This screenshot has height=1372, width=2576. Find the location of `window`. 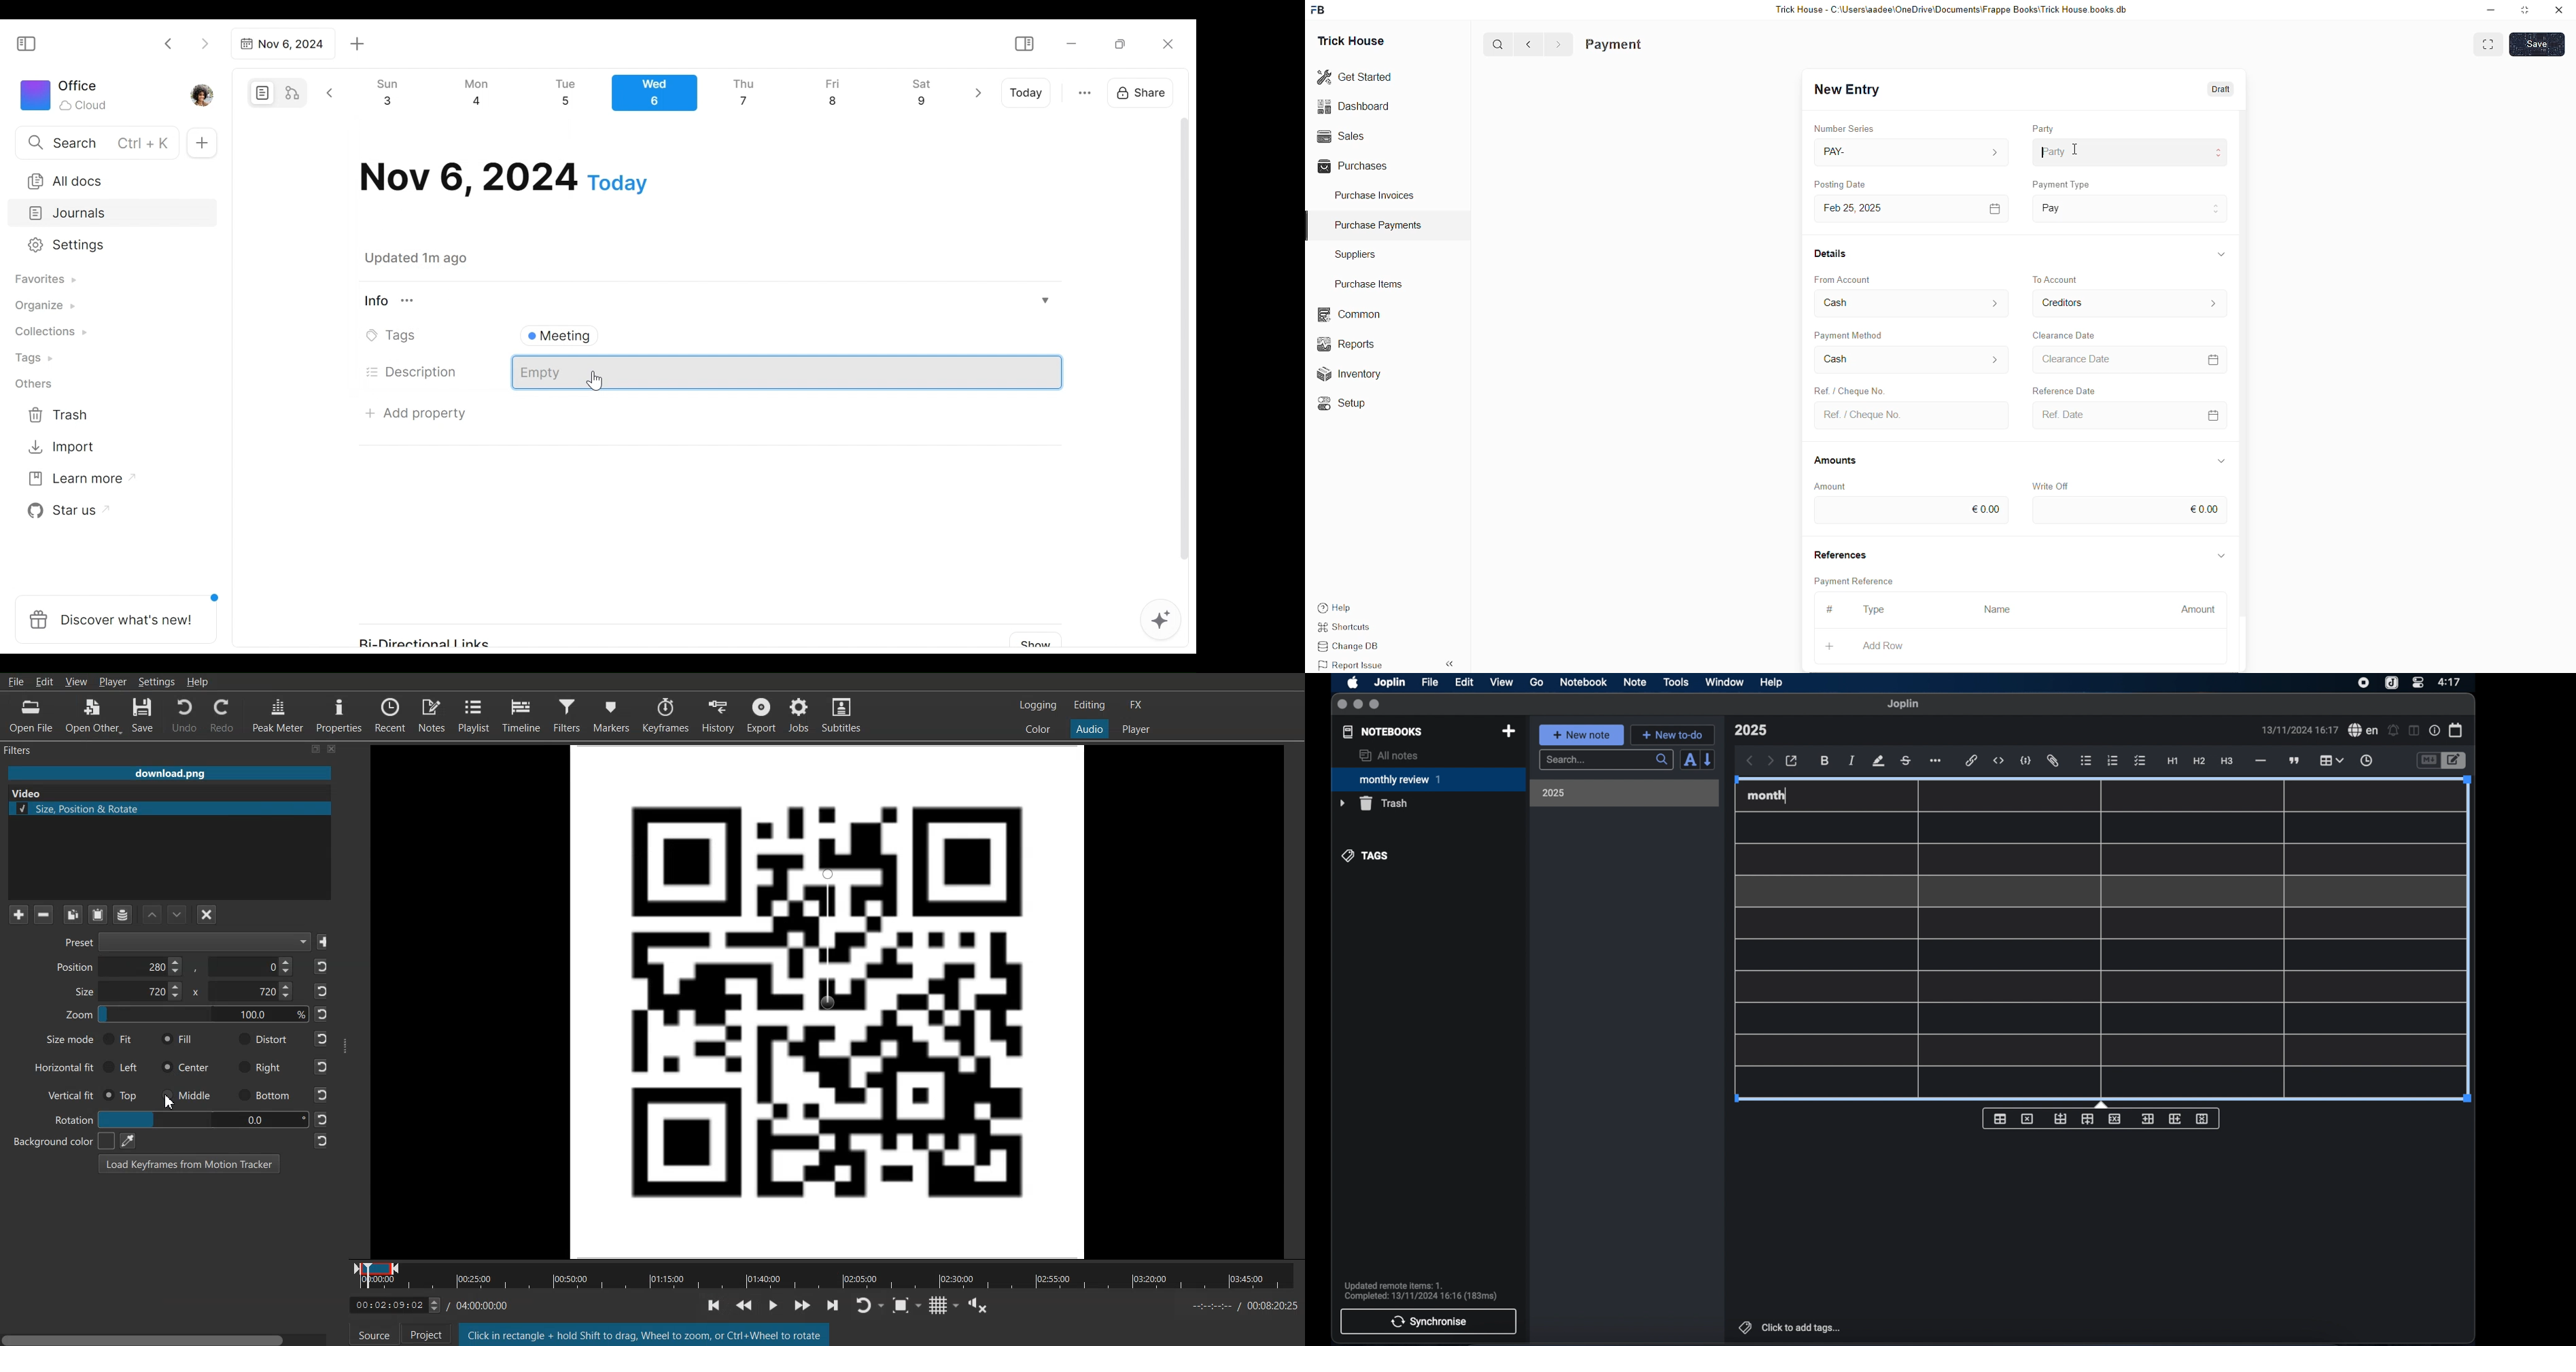

window is located at coordinates (1725, 682).